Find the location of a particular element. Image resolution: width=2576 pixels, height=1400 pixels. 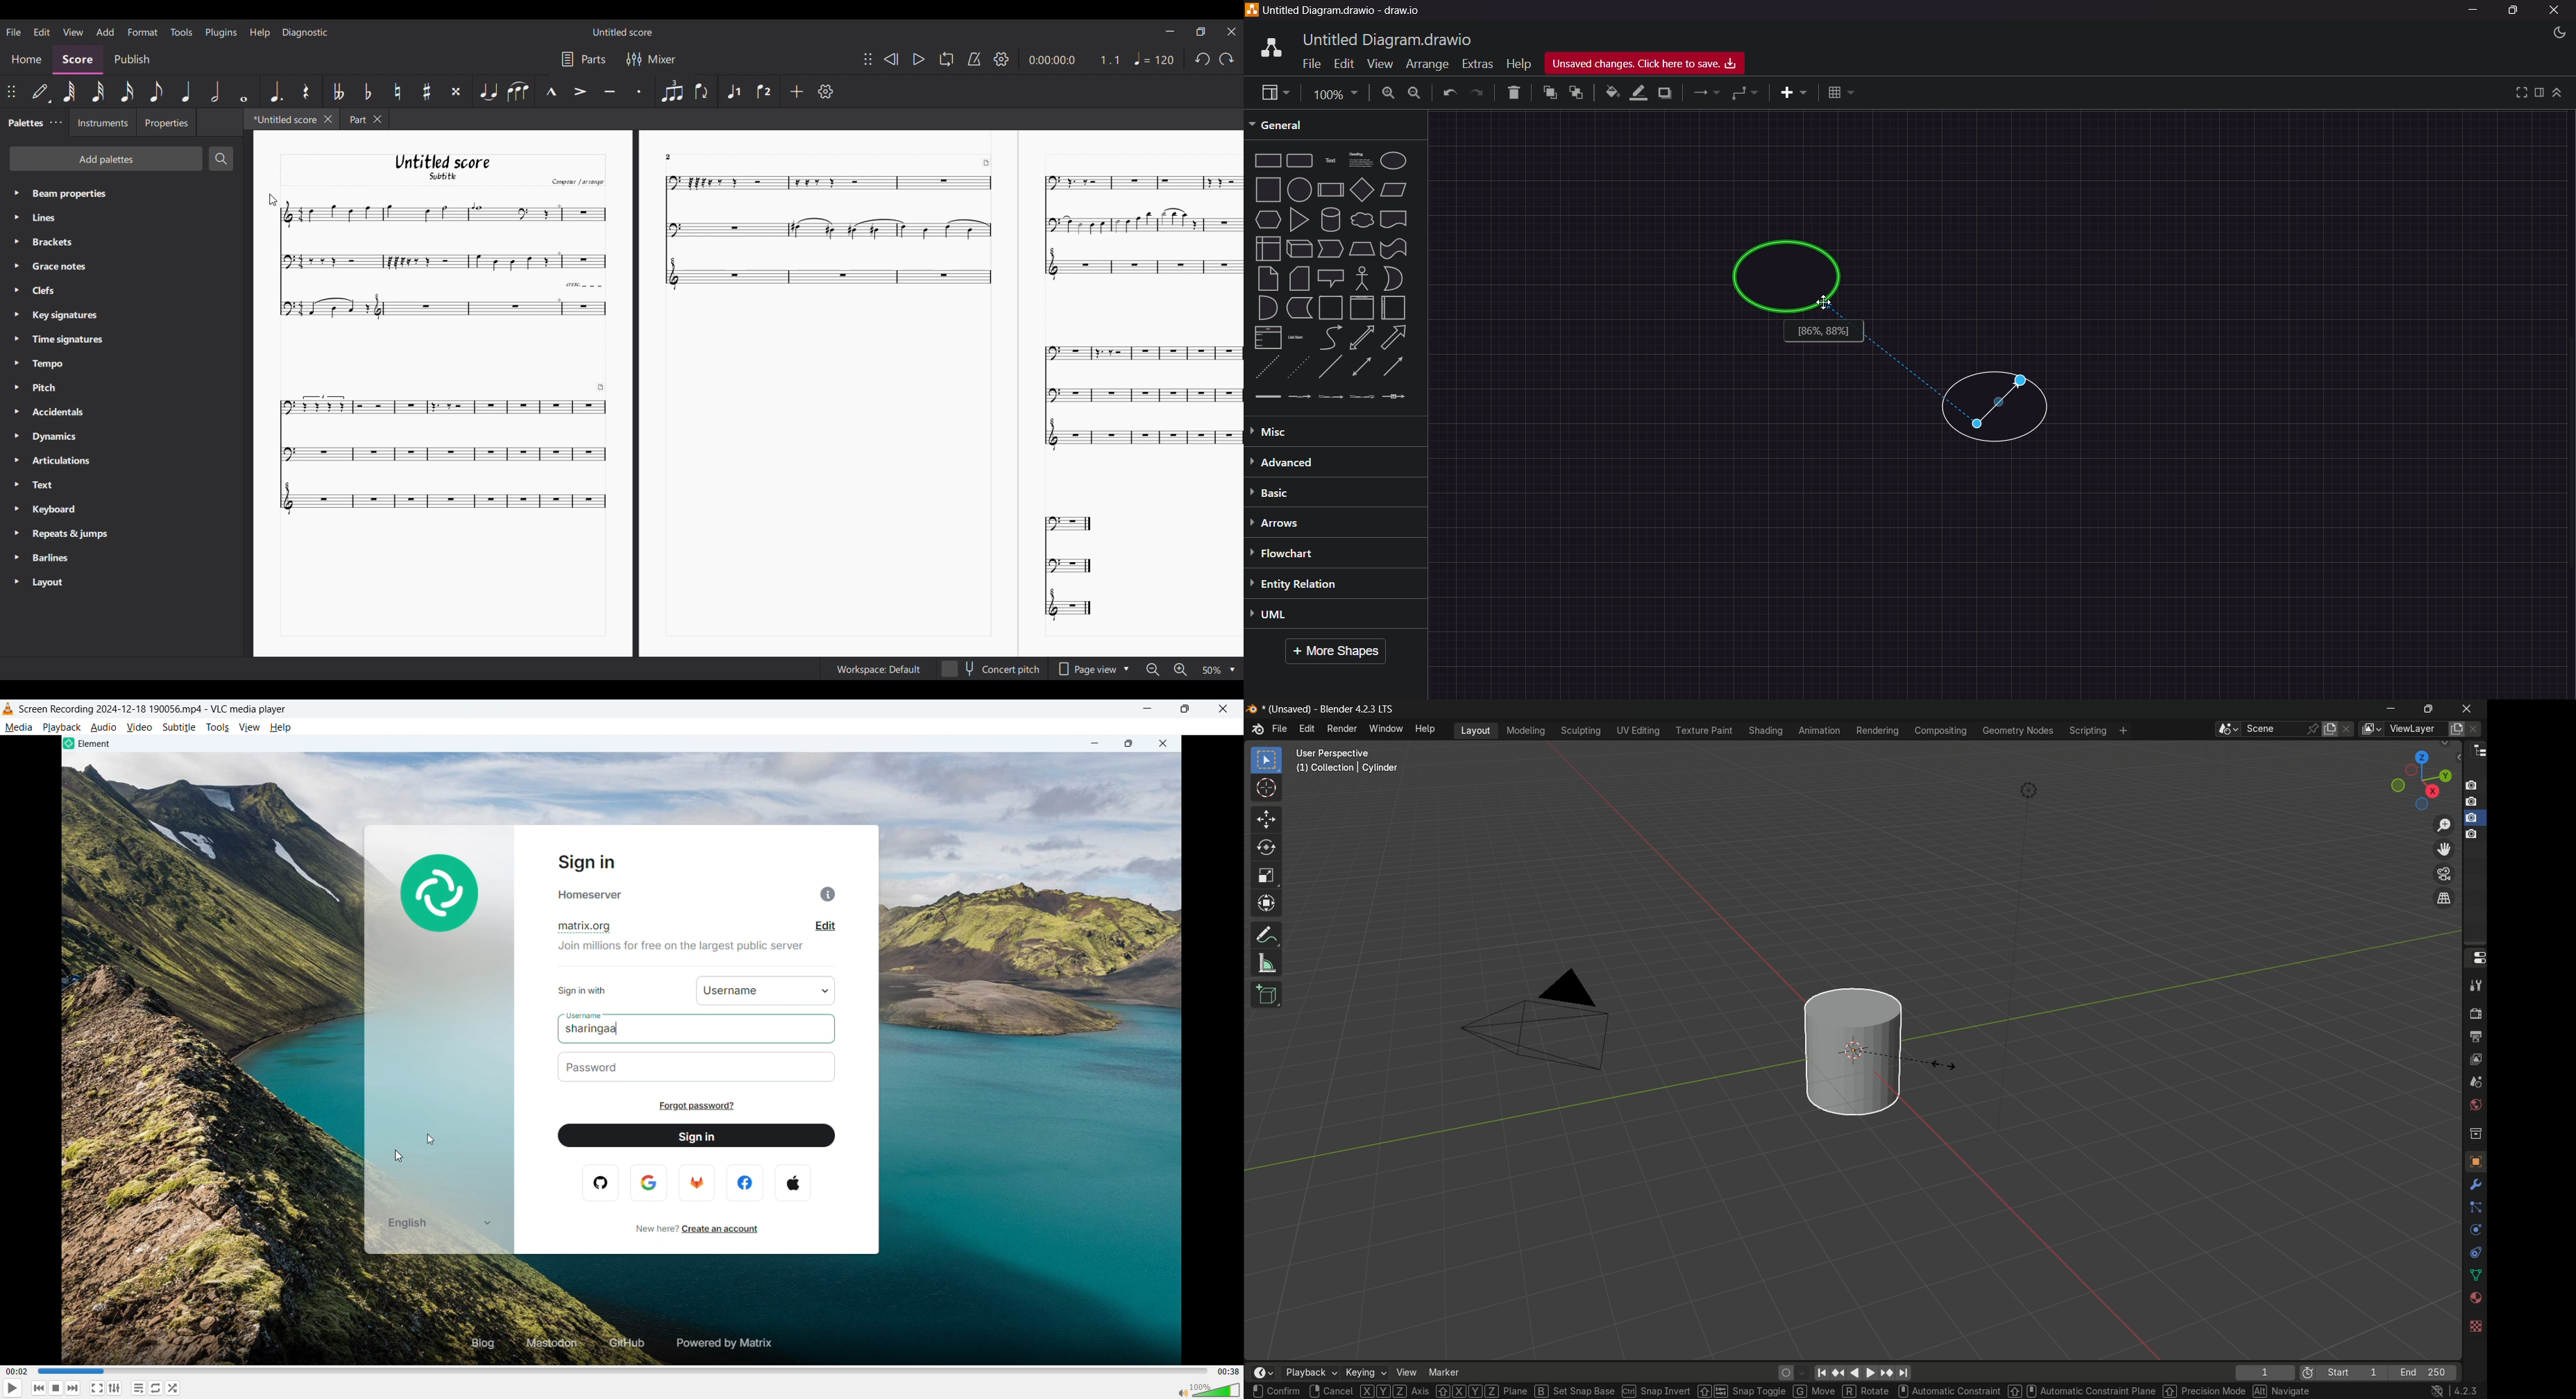

Slur is located at coordinates (518, 91).